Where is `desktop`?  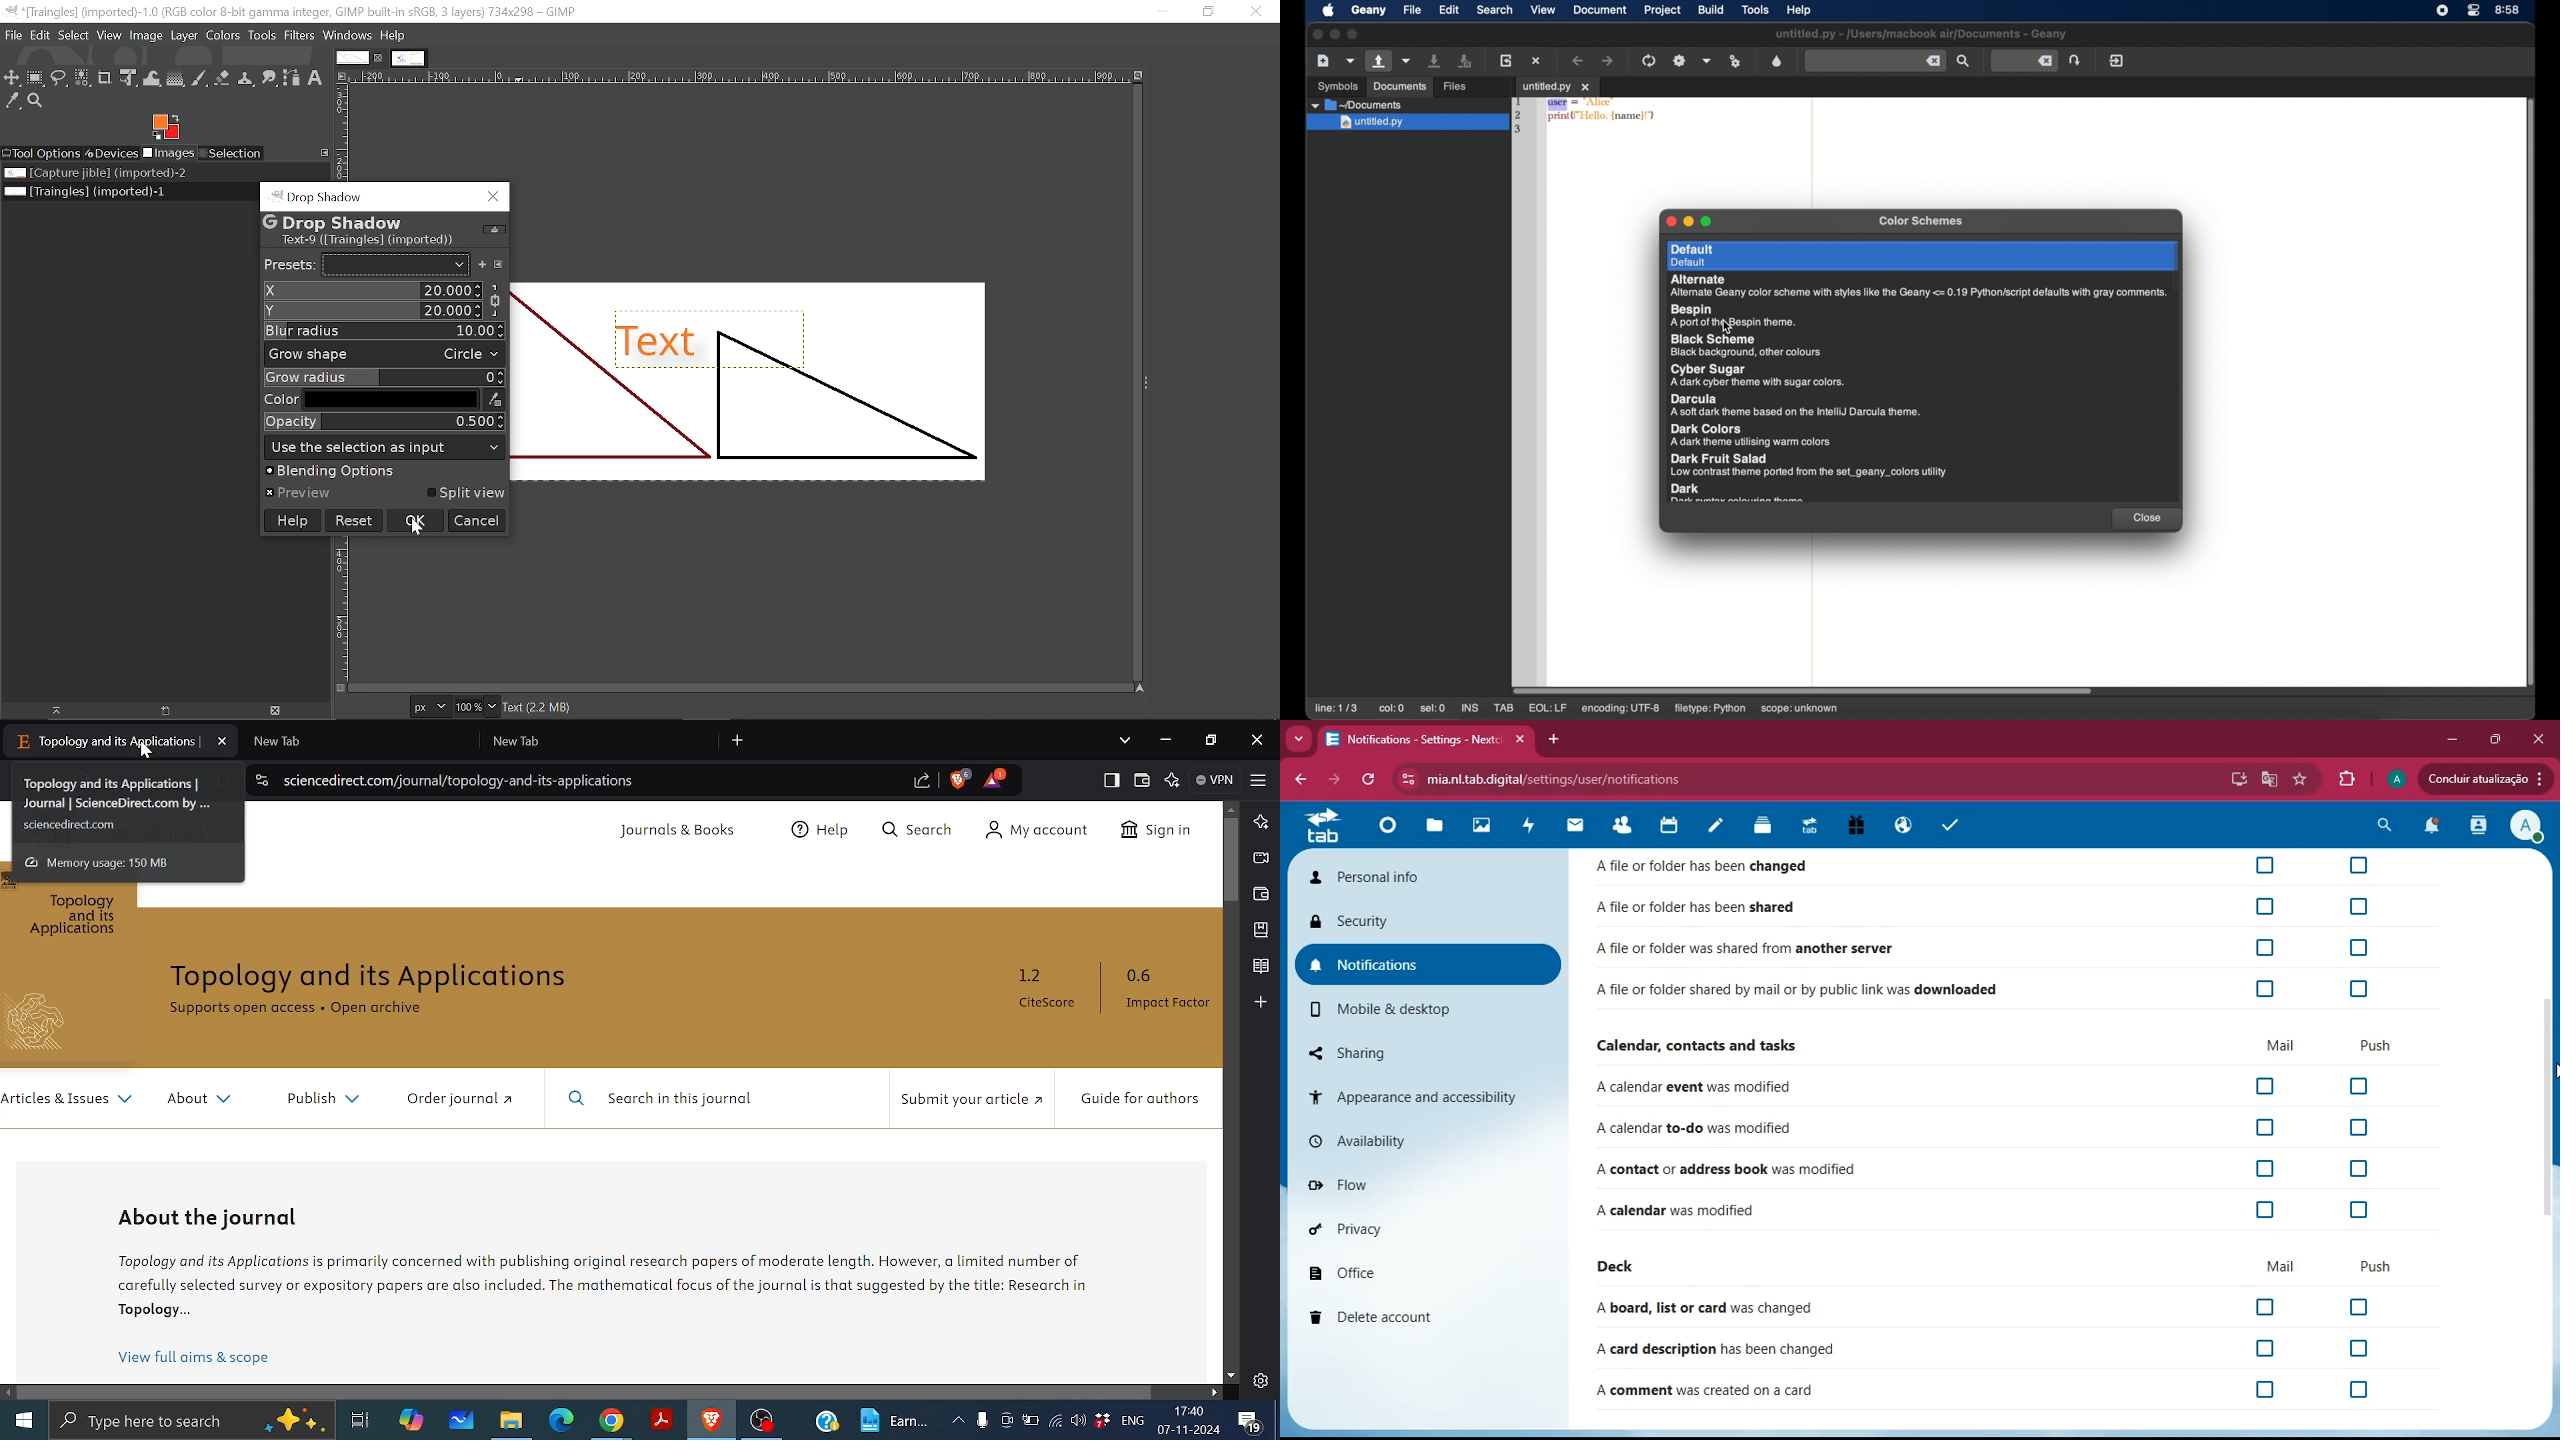
desktop is located at coordinates (2235, 779).